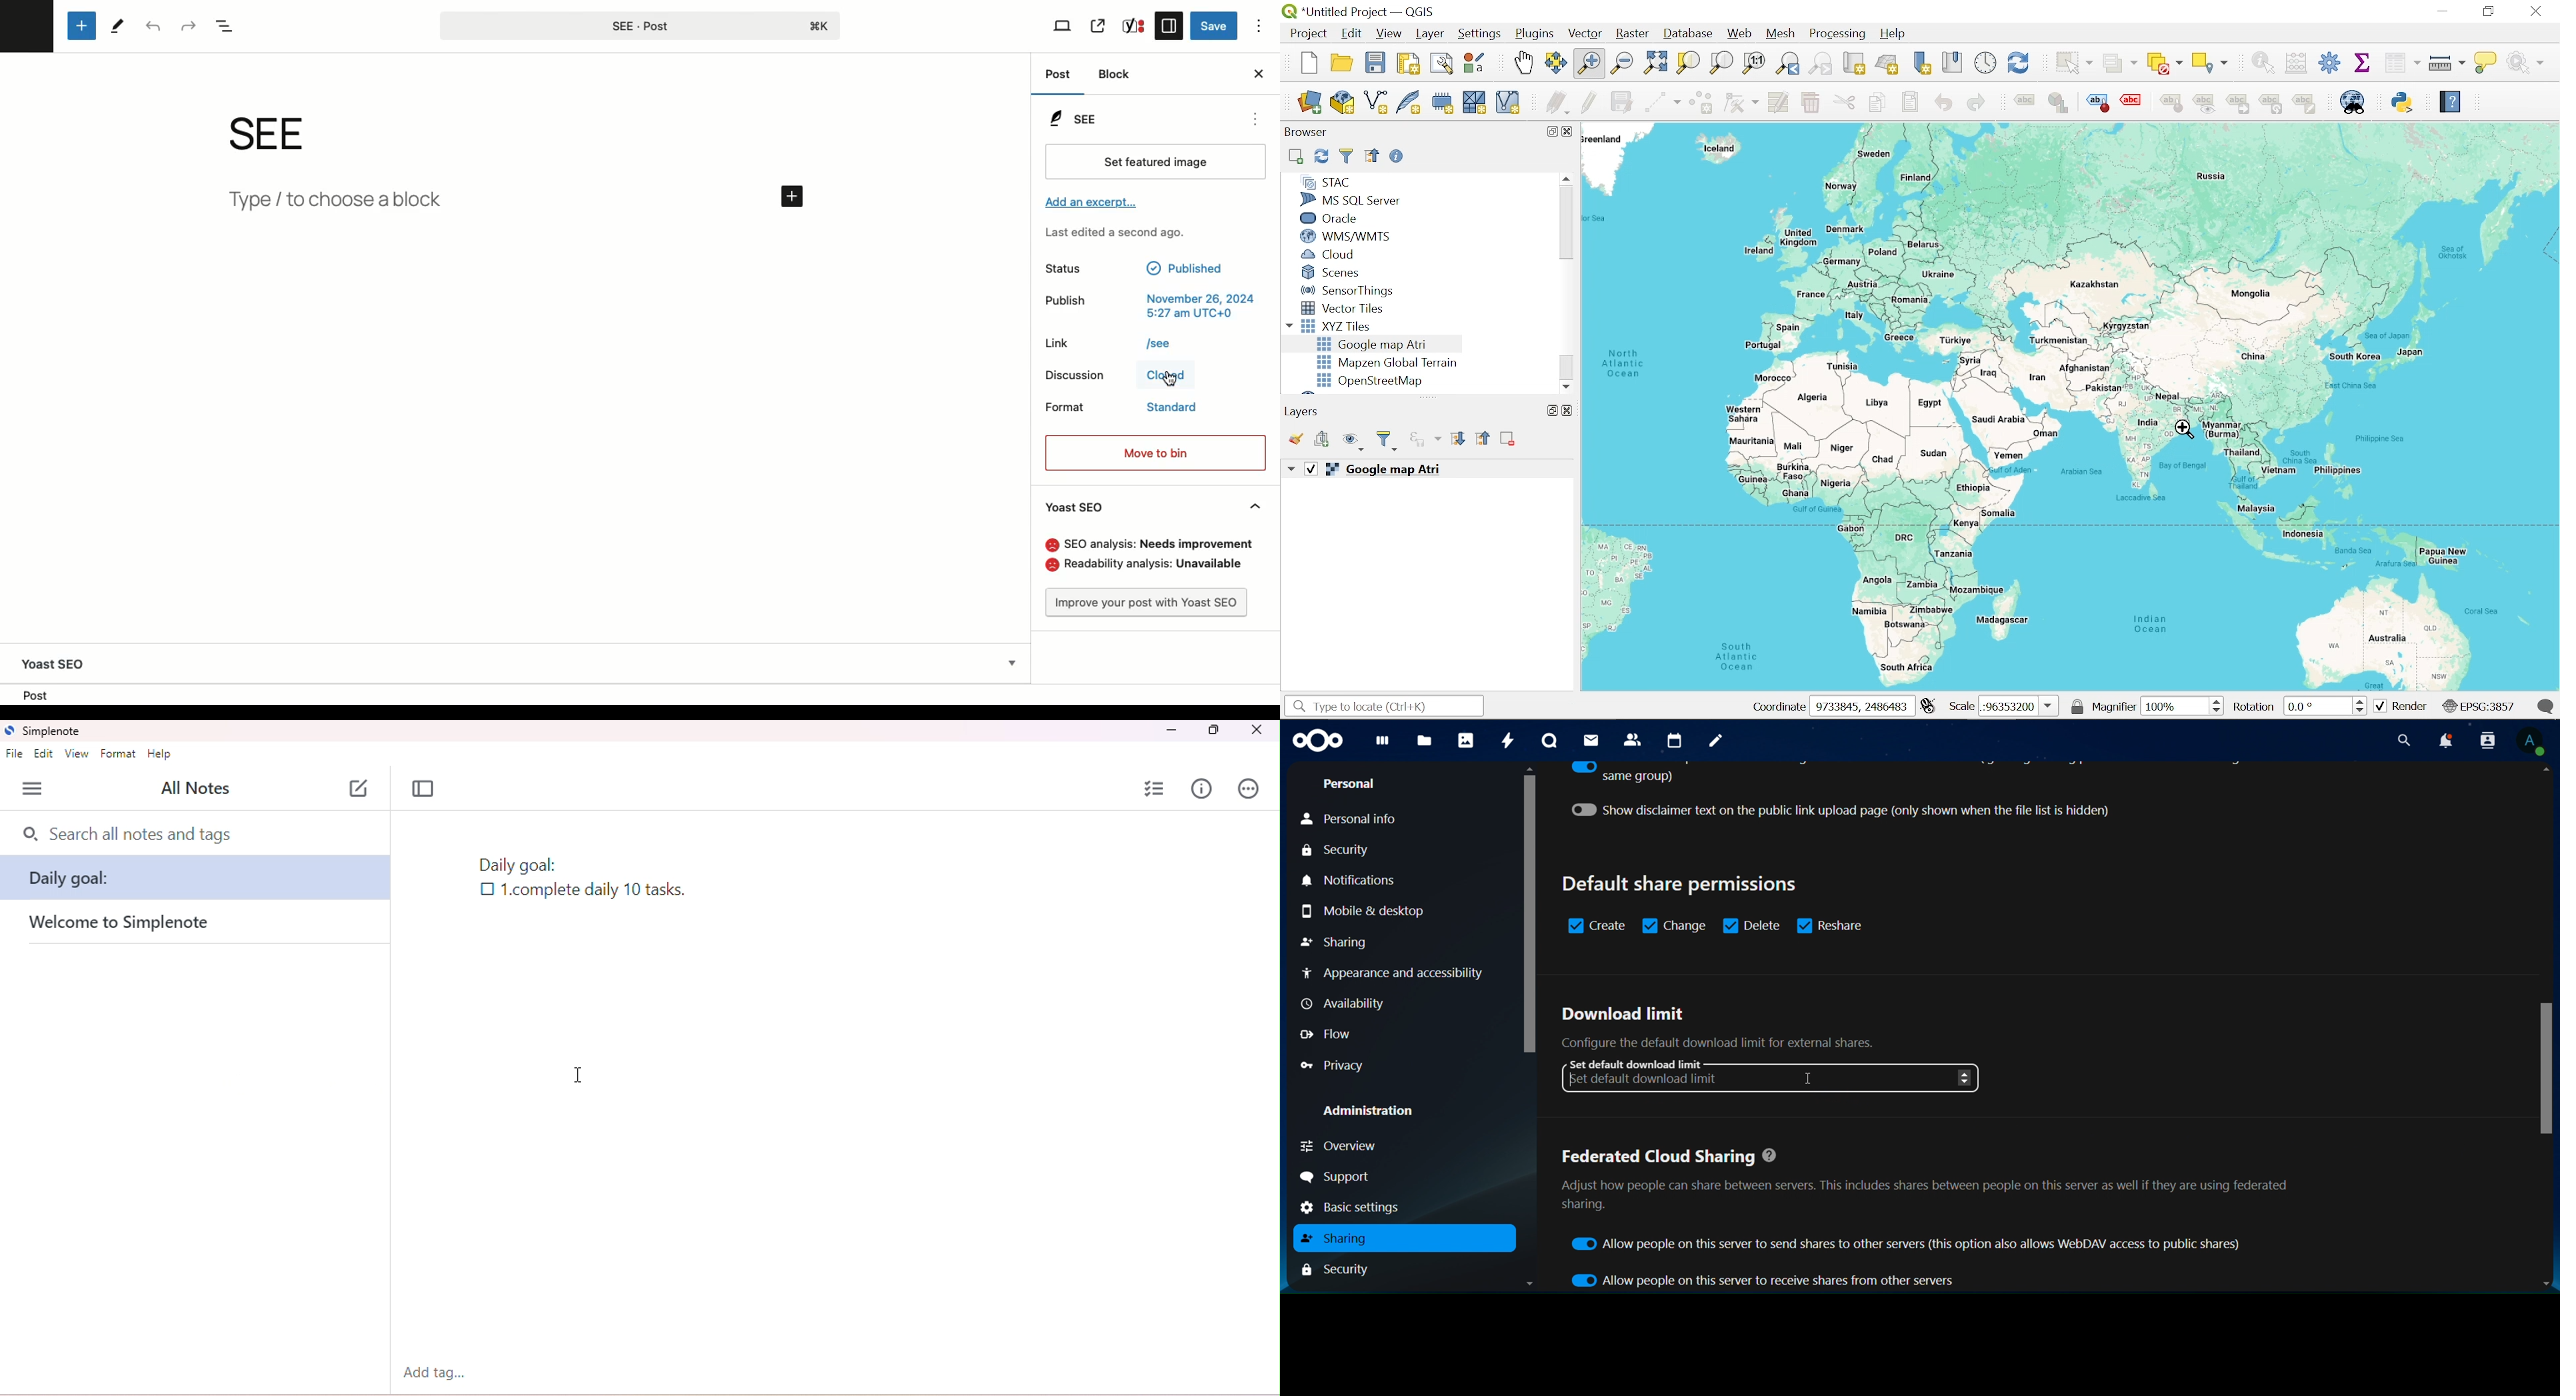 This screenshot has height=1400, width=2576. What do you see at coordinates (1876, 103) in the screenshot?
I see `Copy feature` at bounding box center [1876, 103].